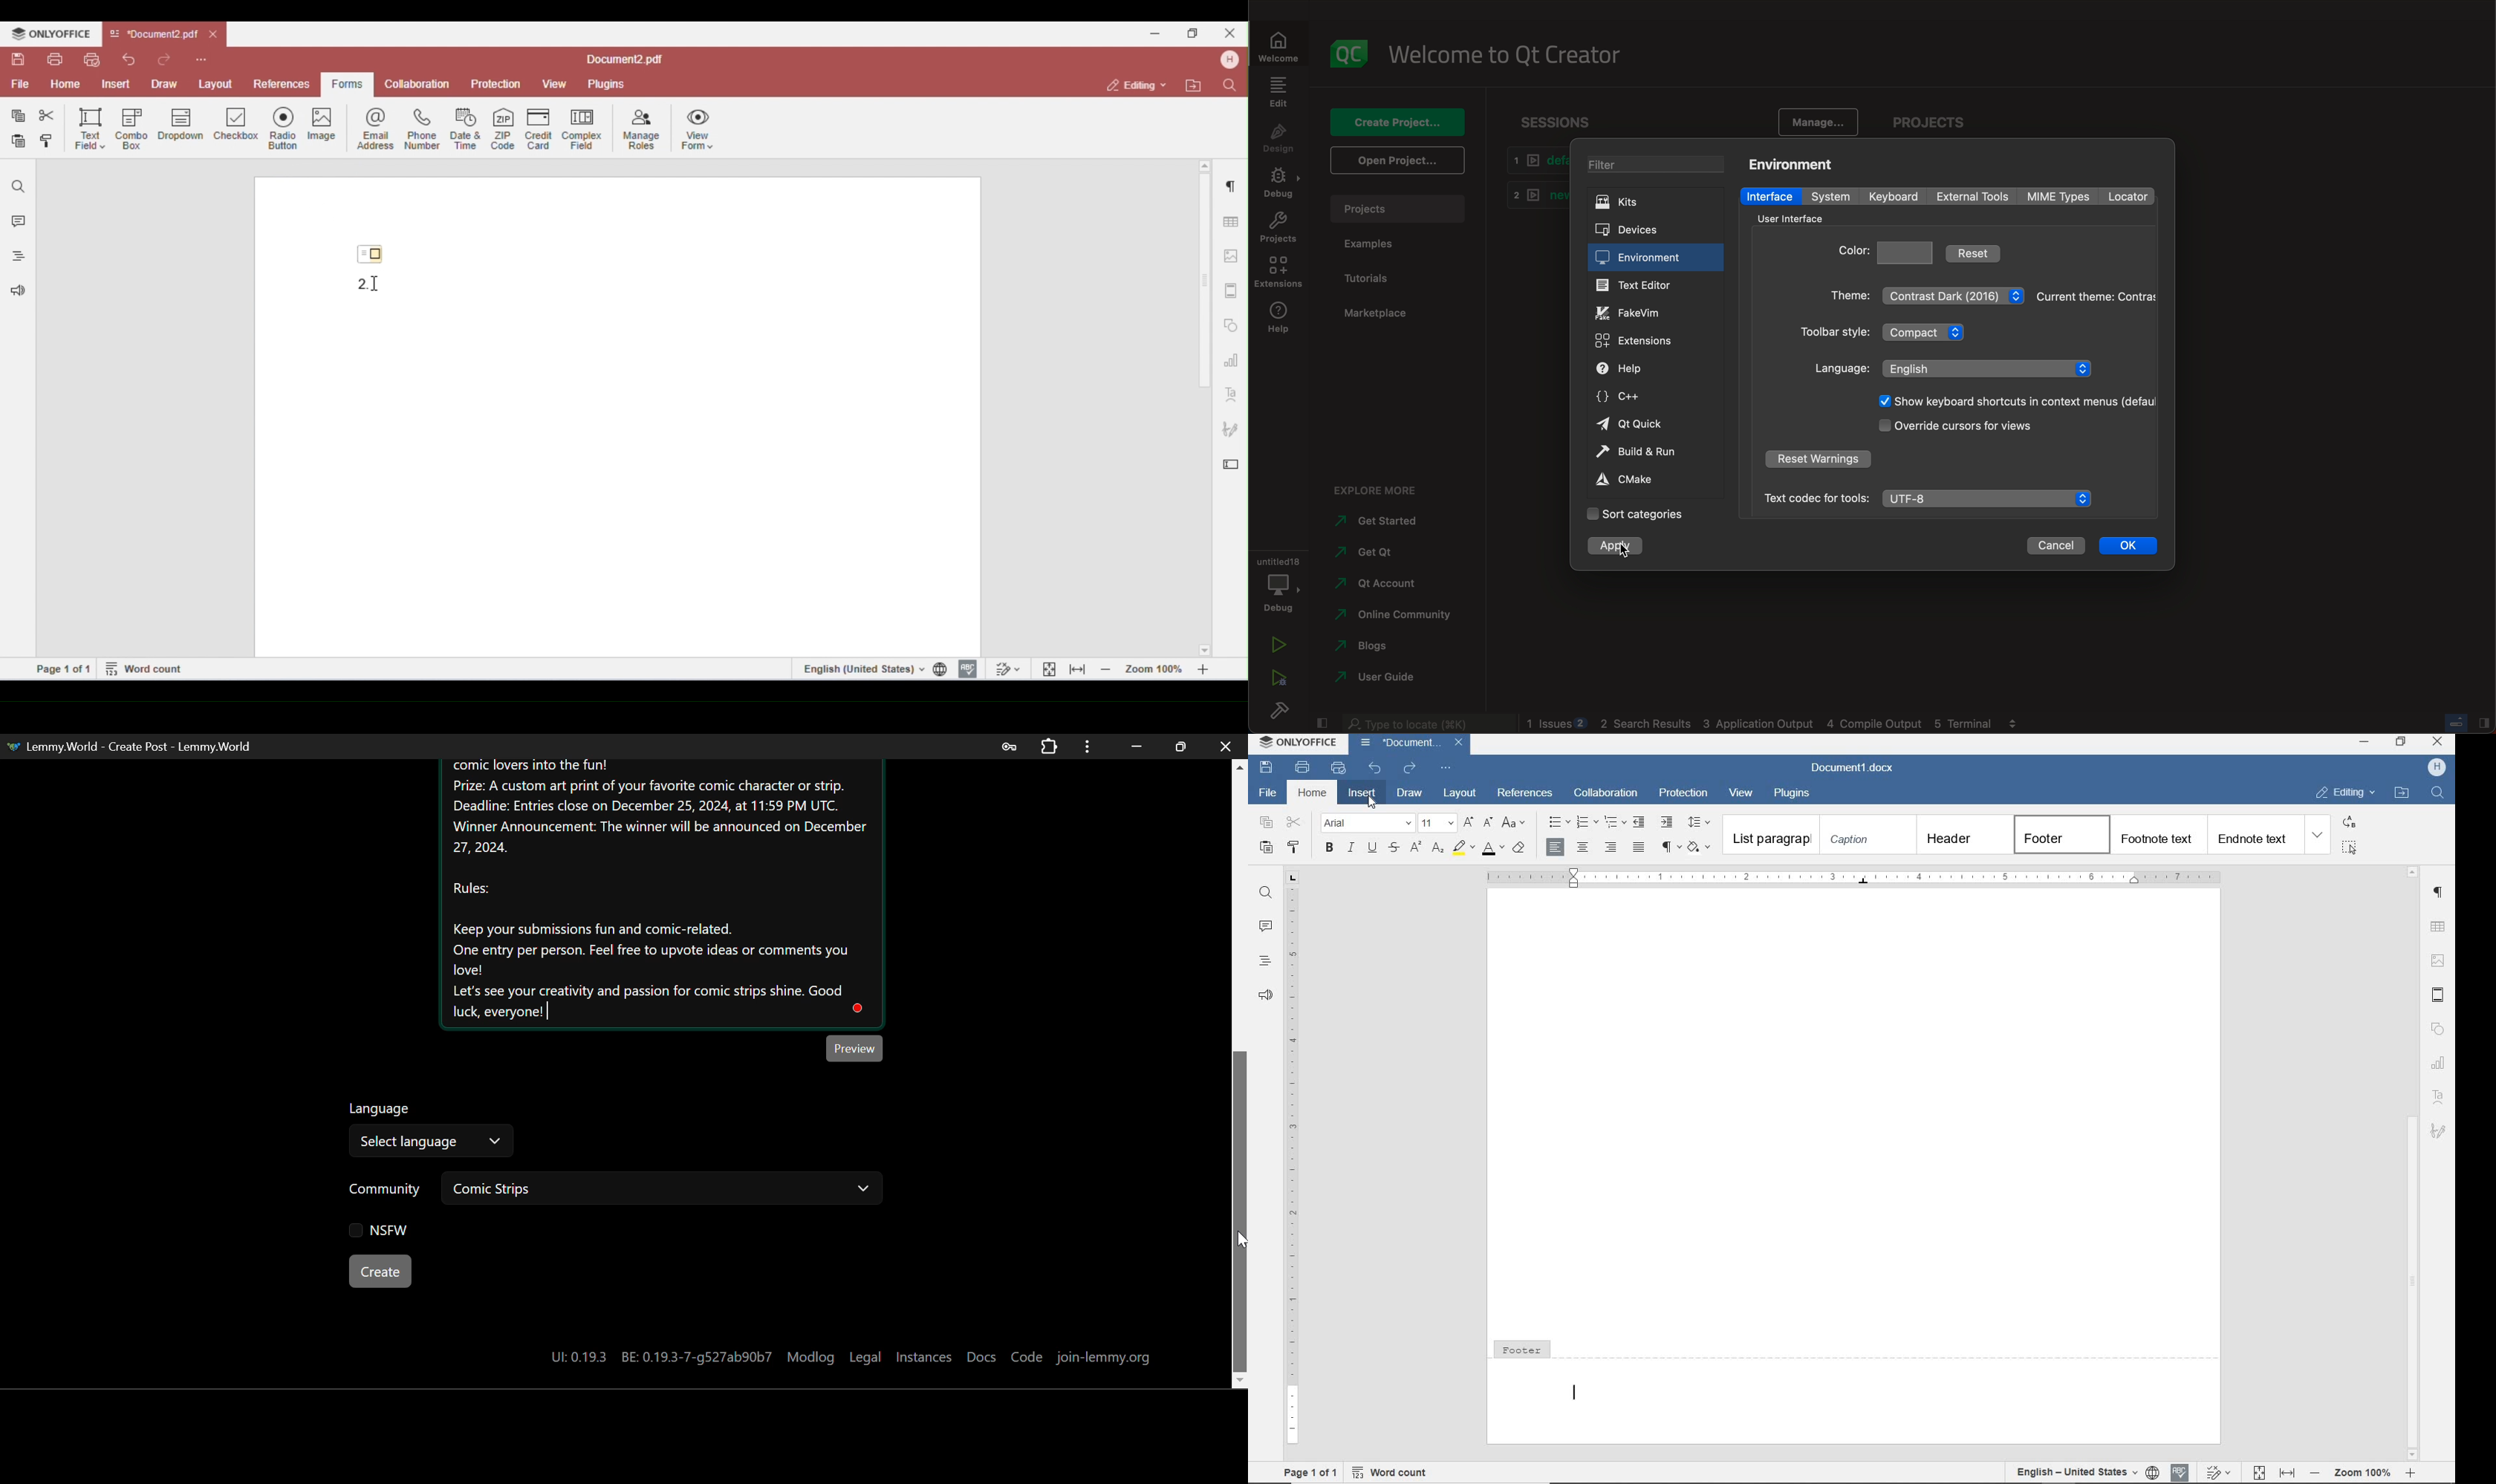 This screenshot has width=2520, height=1484. What do you see at coordinates (924, 1358) in the screenshot?
I see `Instances` at bounding box center [924, 1358].